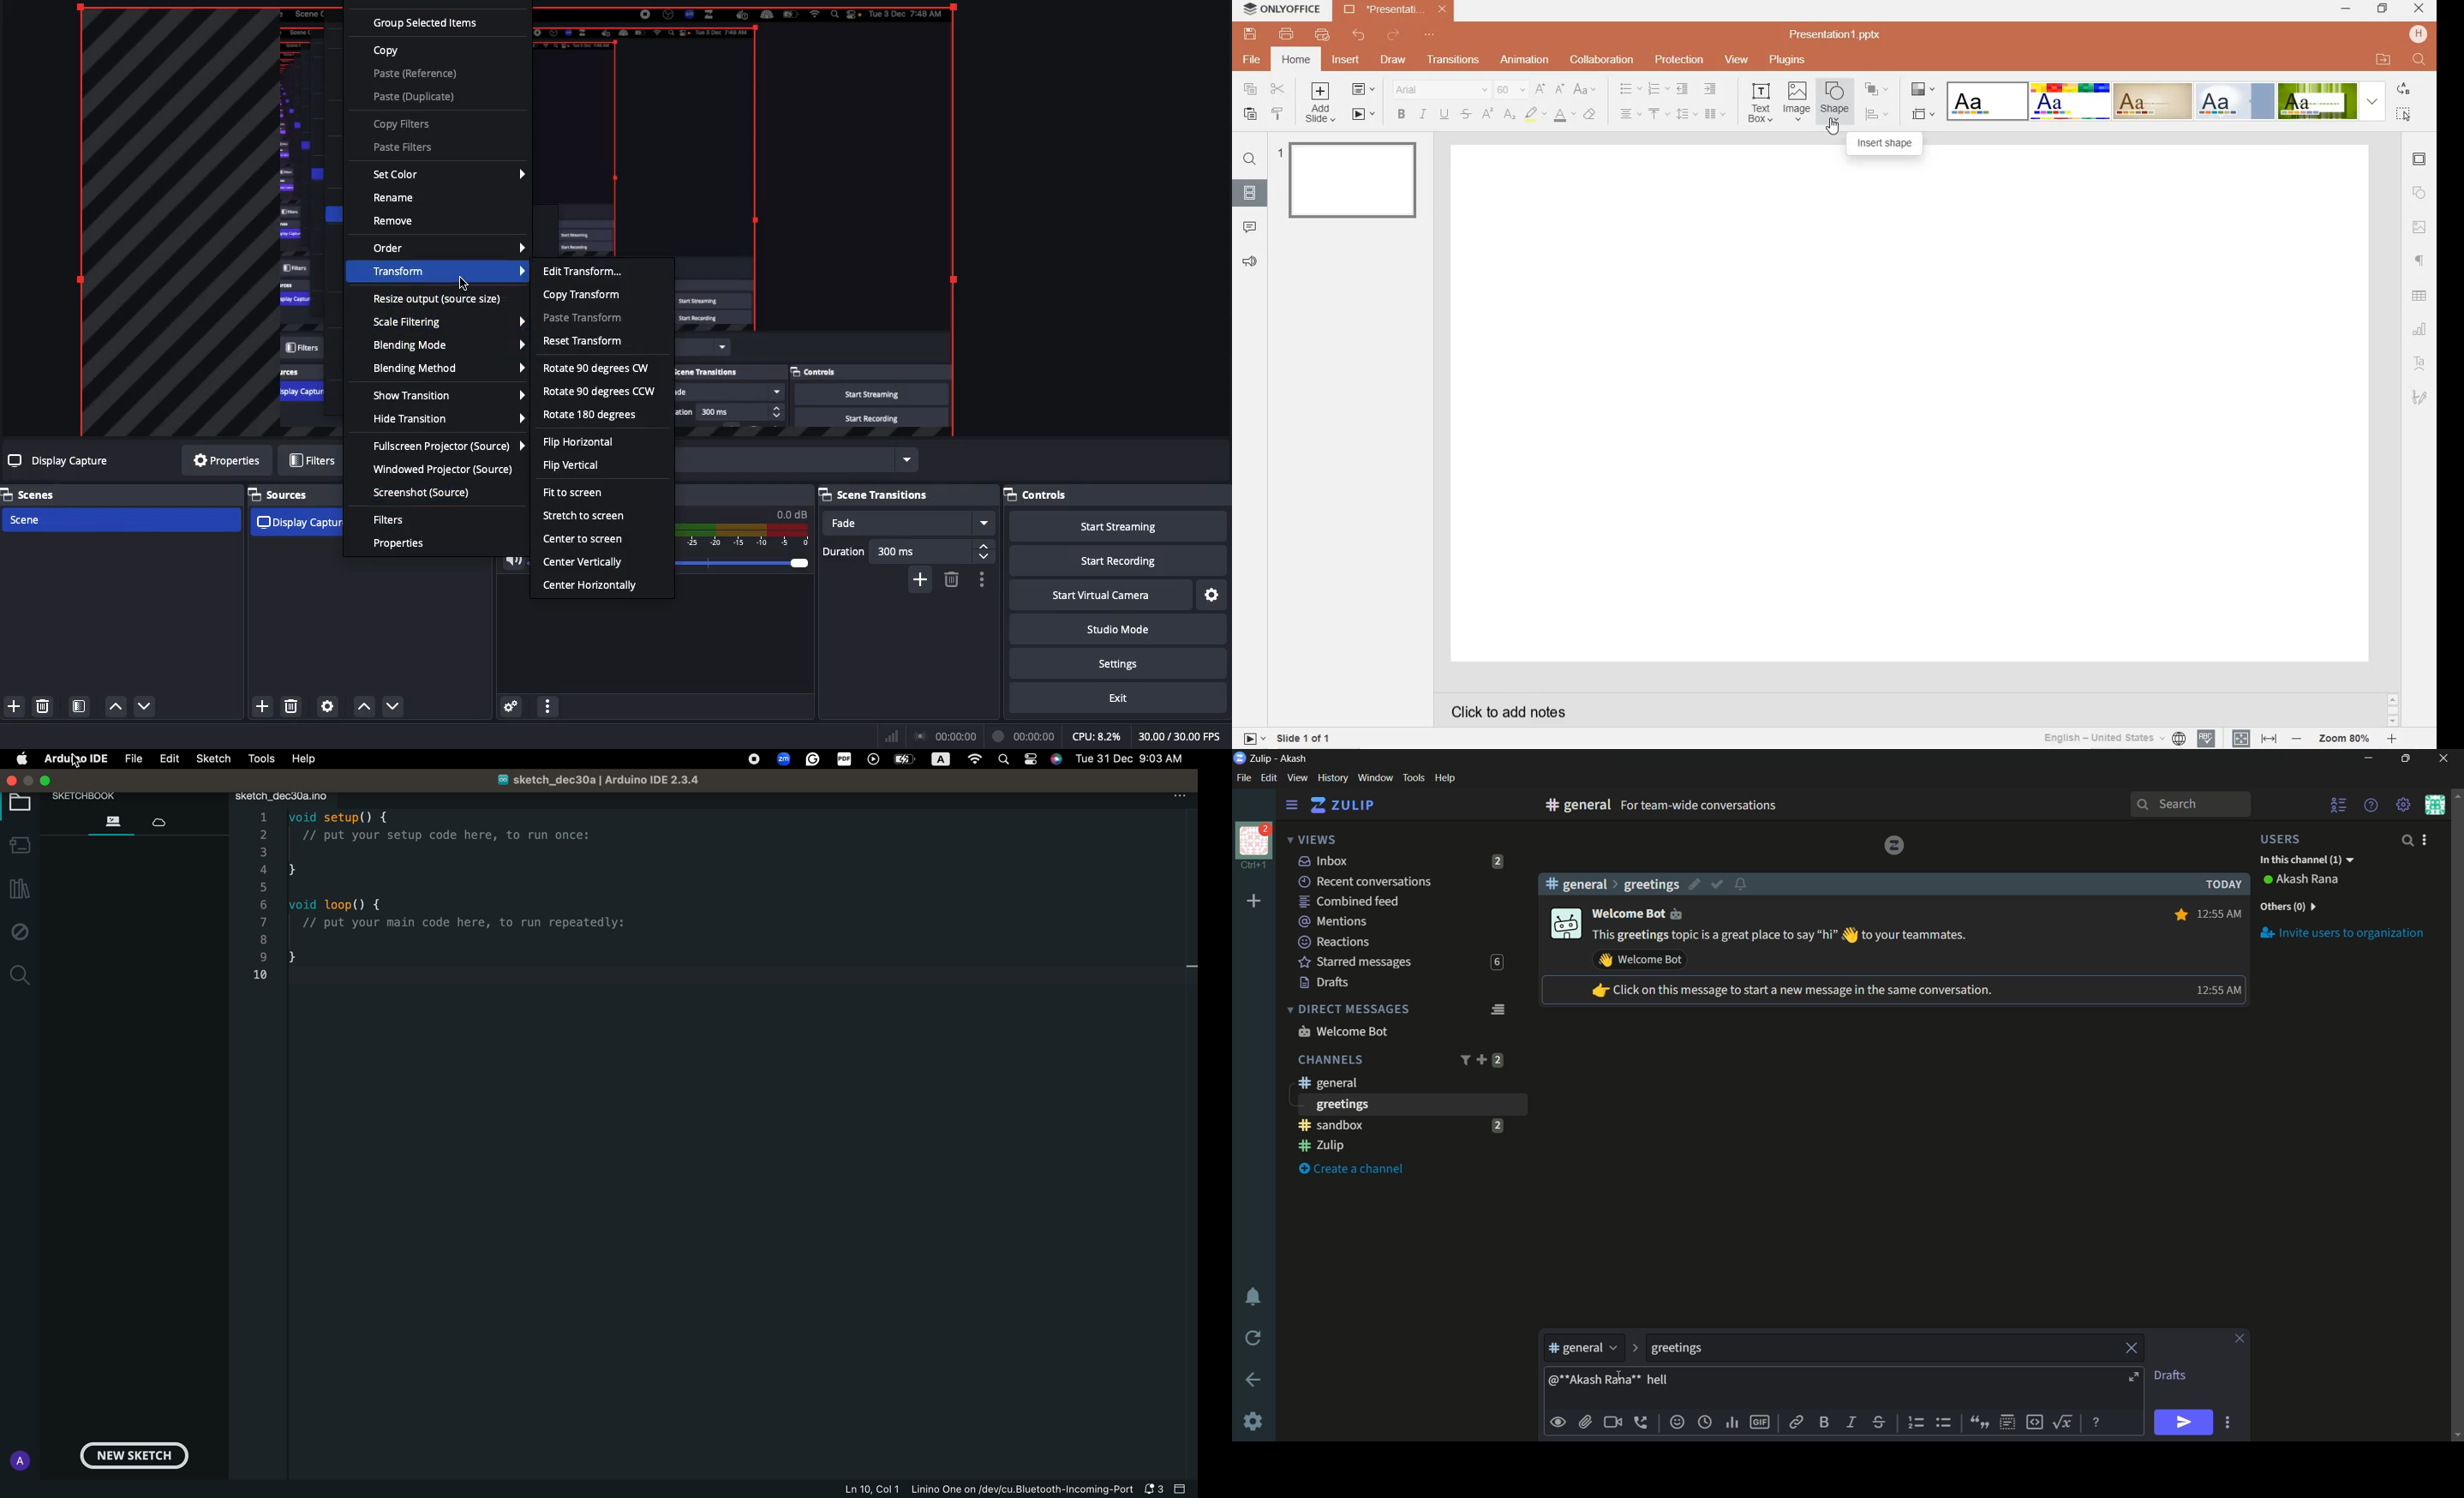 This screenshot has width=2464, height=1512. I want to click on Zulip, so click(1262, 758).